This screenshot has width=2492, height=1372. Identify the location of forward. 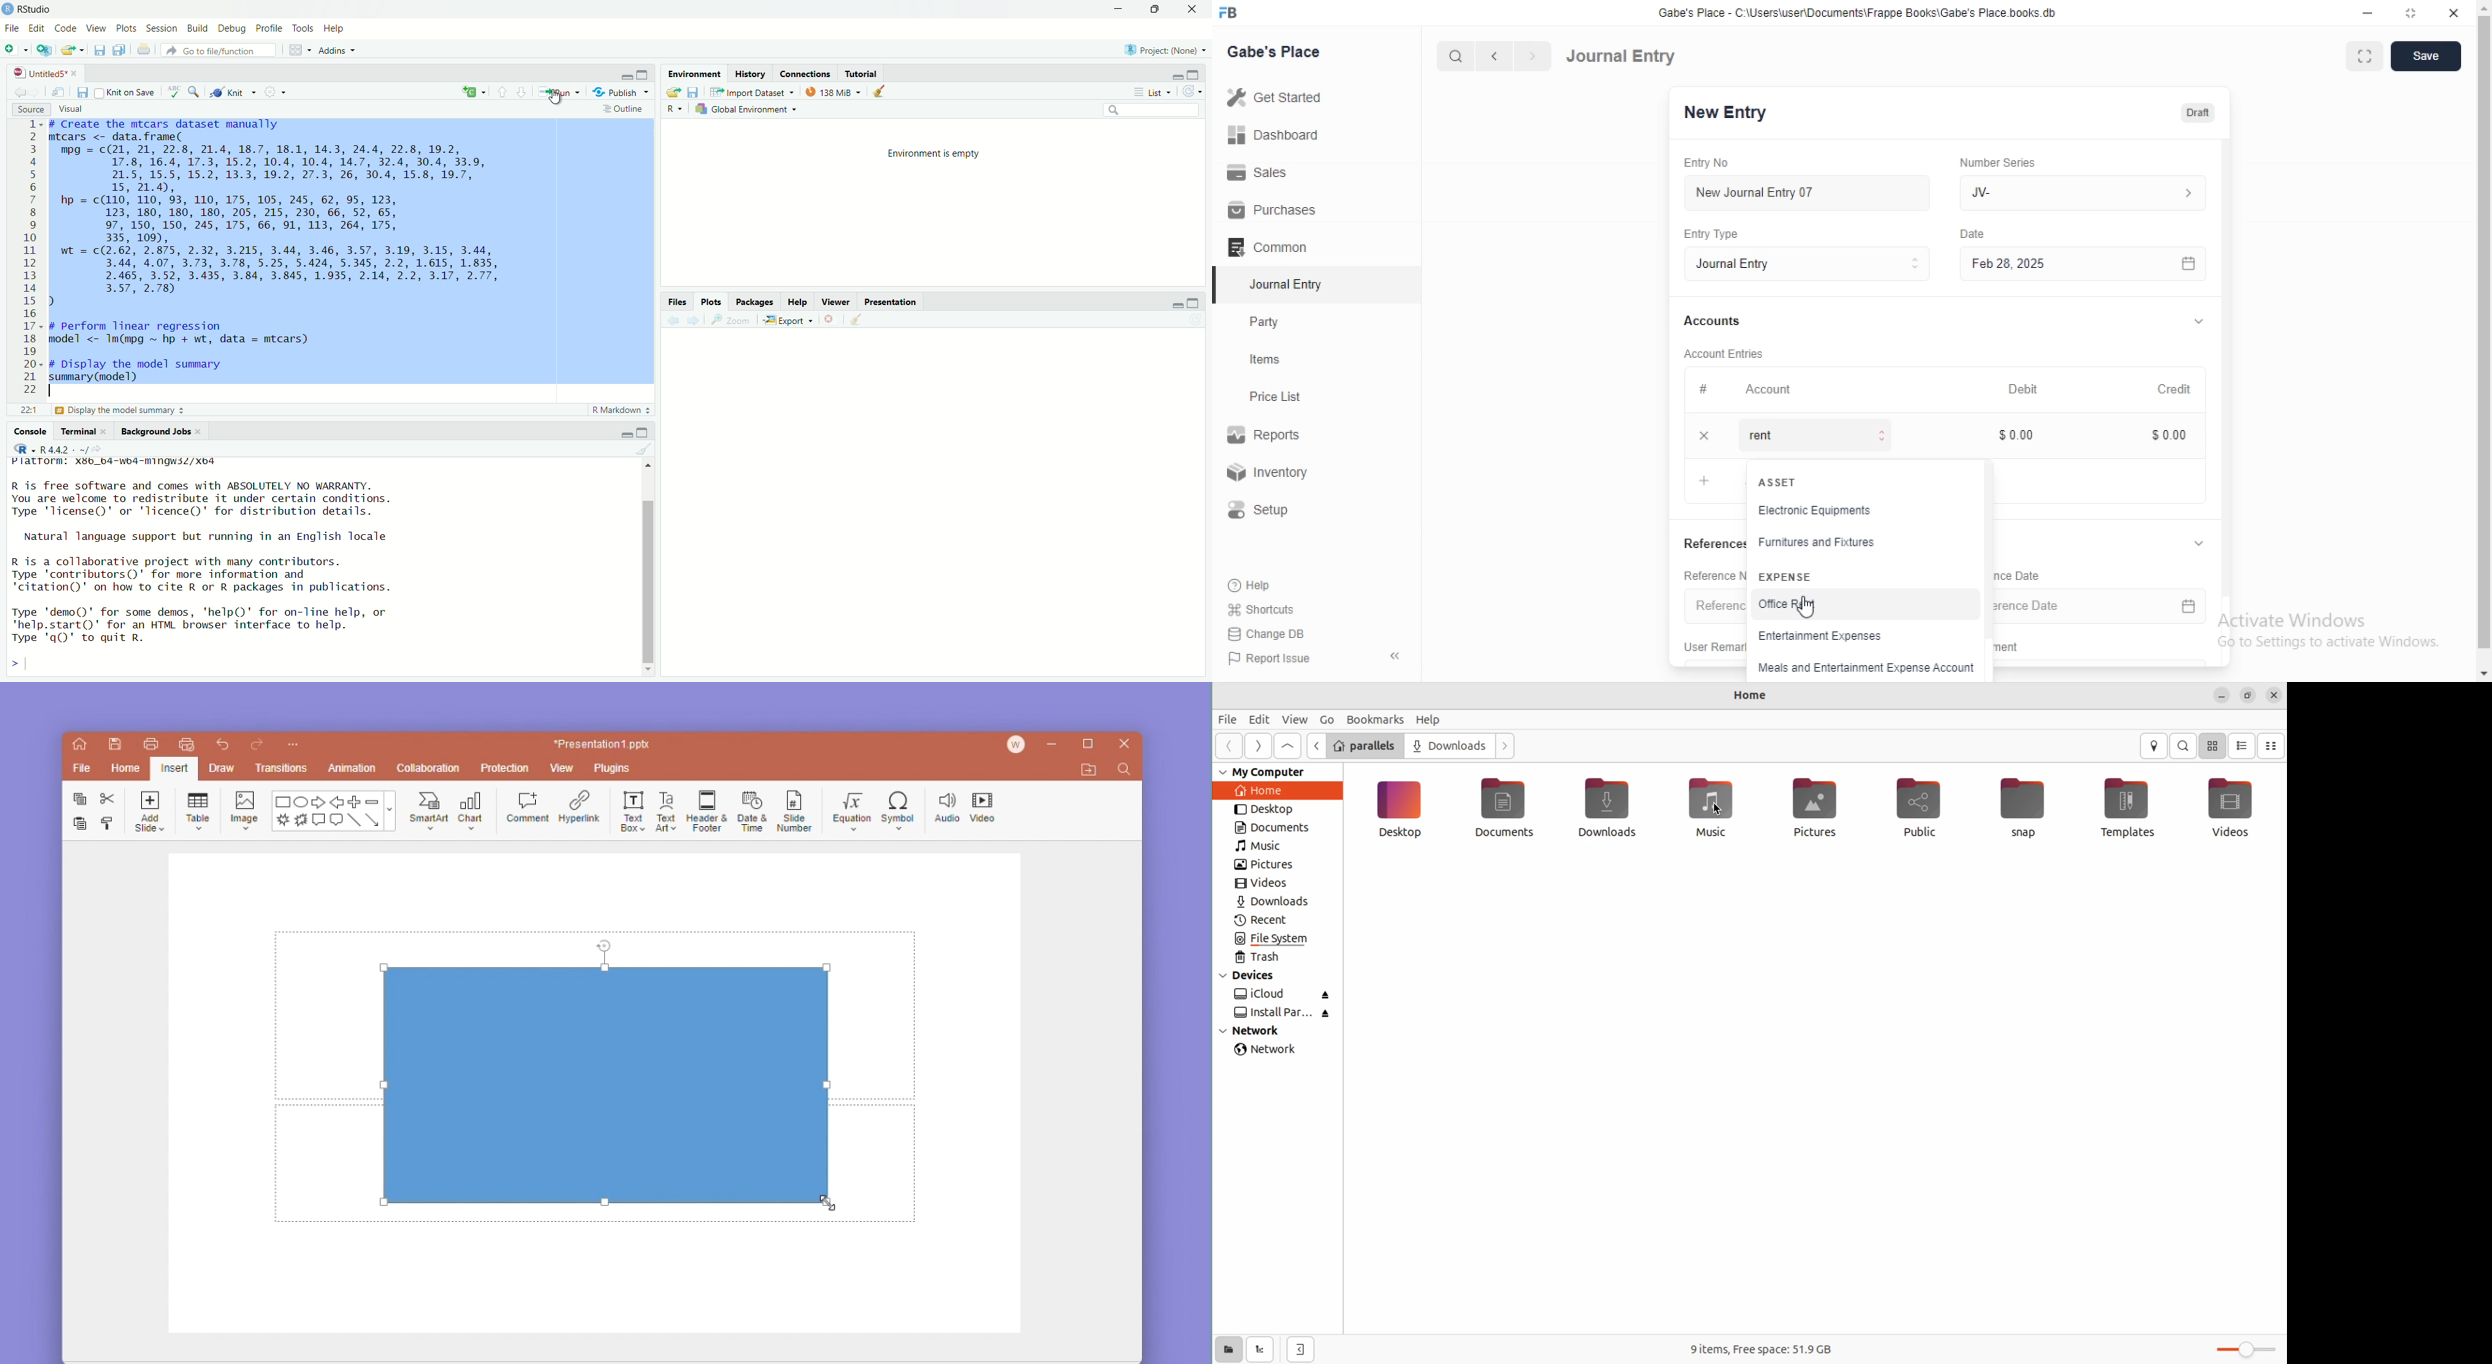
(1534, 56).